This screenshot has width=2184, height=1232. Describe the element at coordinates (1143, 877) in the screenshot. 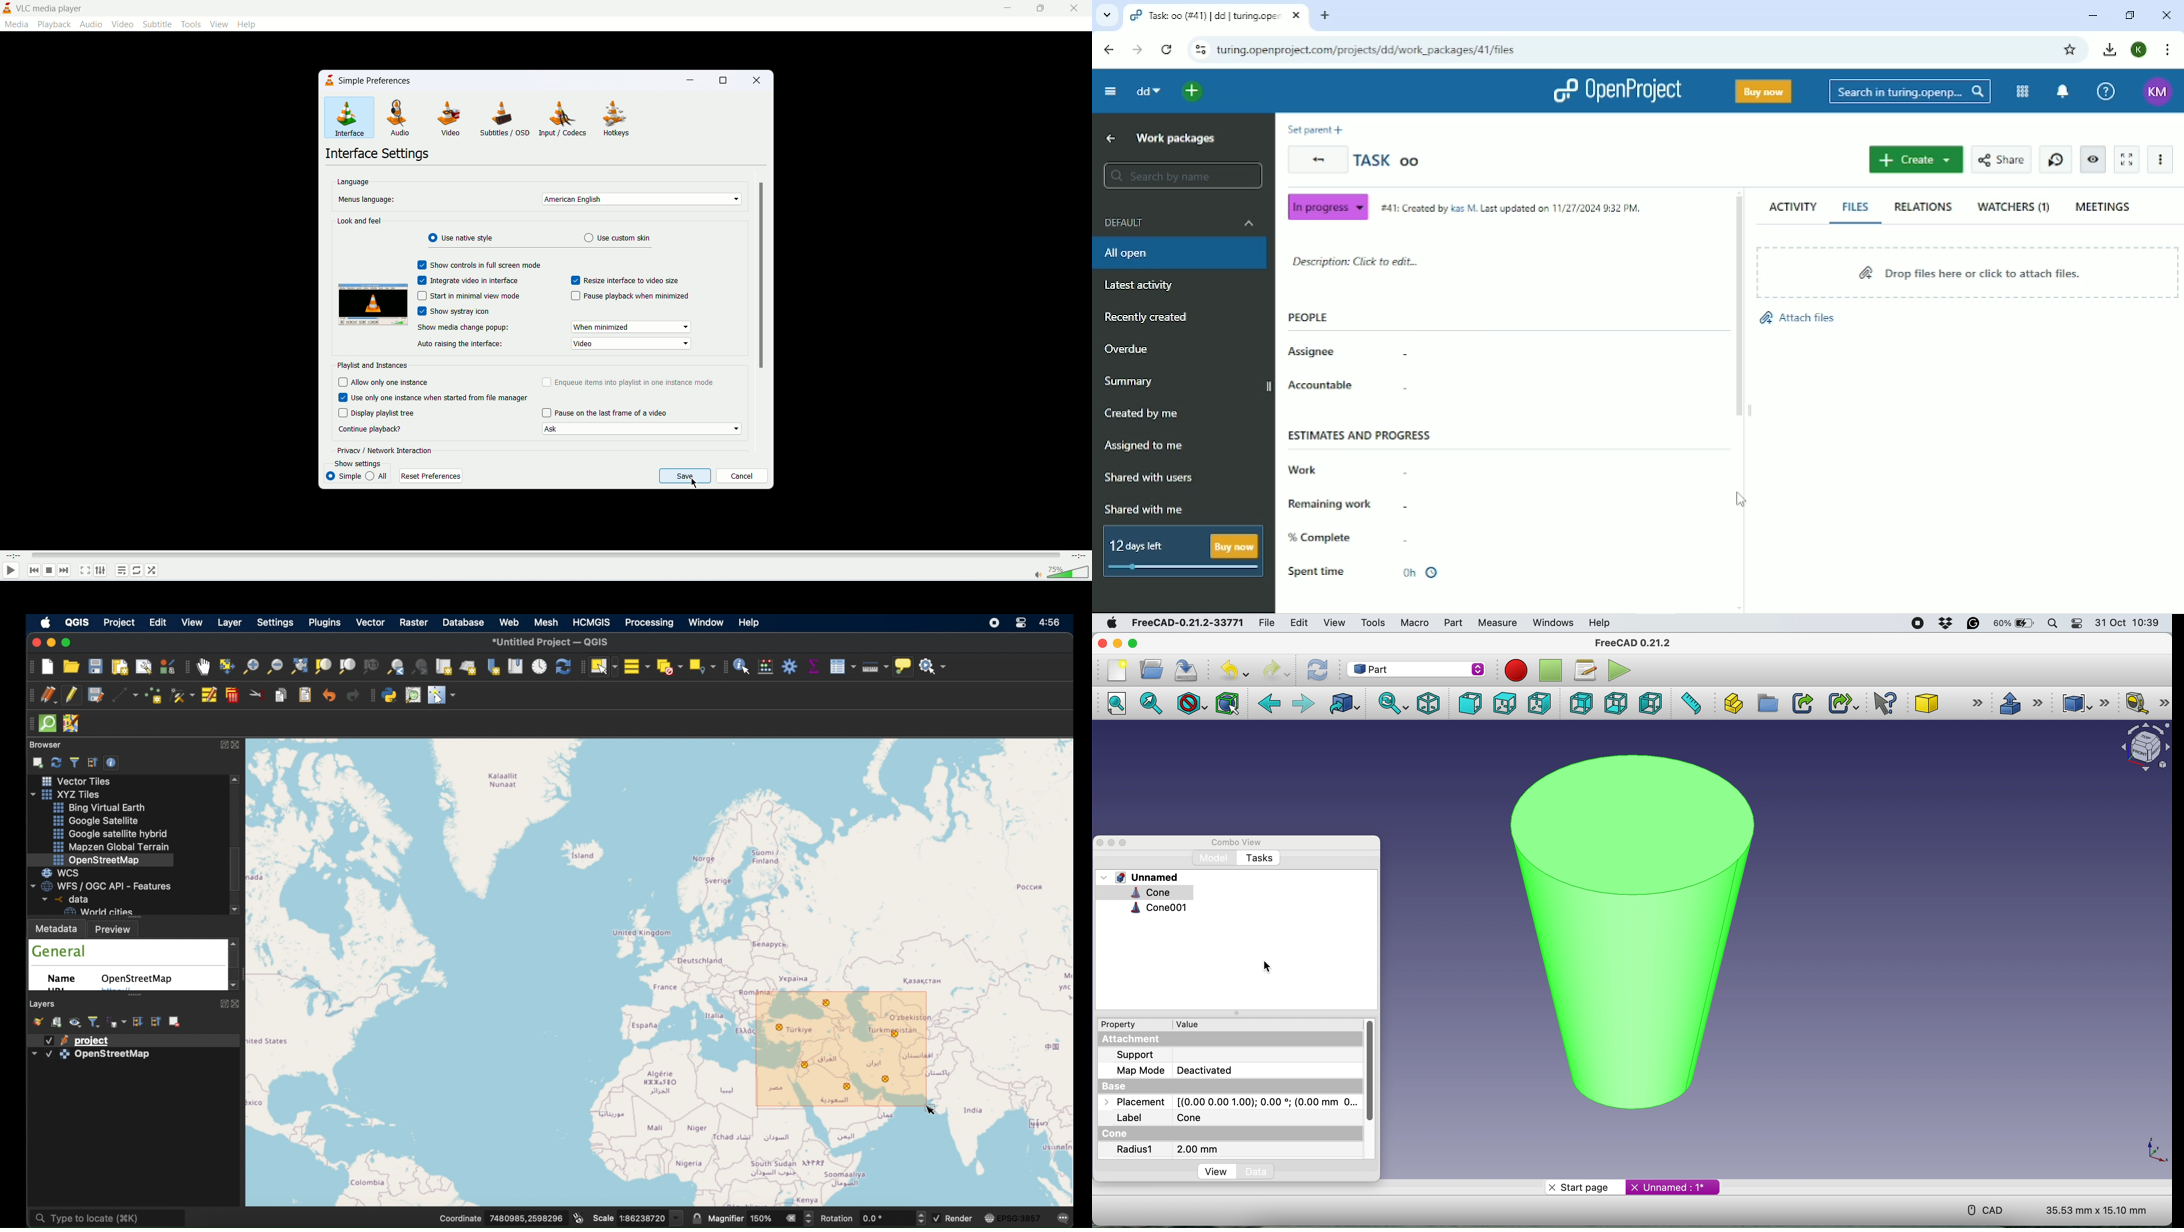

I see `unnamed` at that location.